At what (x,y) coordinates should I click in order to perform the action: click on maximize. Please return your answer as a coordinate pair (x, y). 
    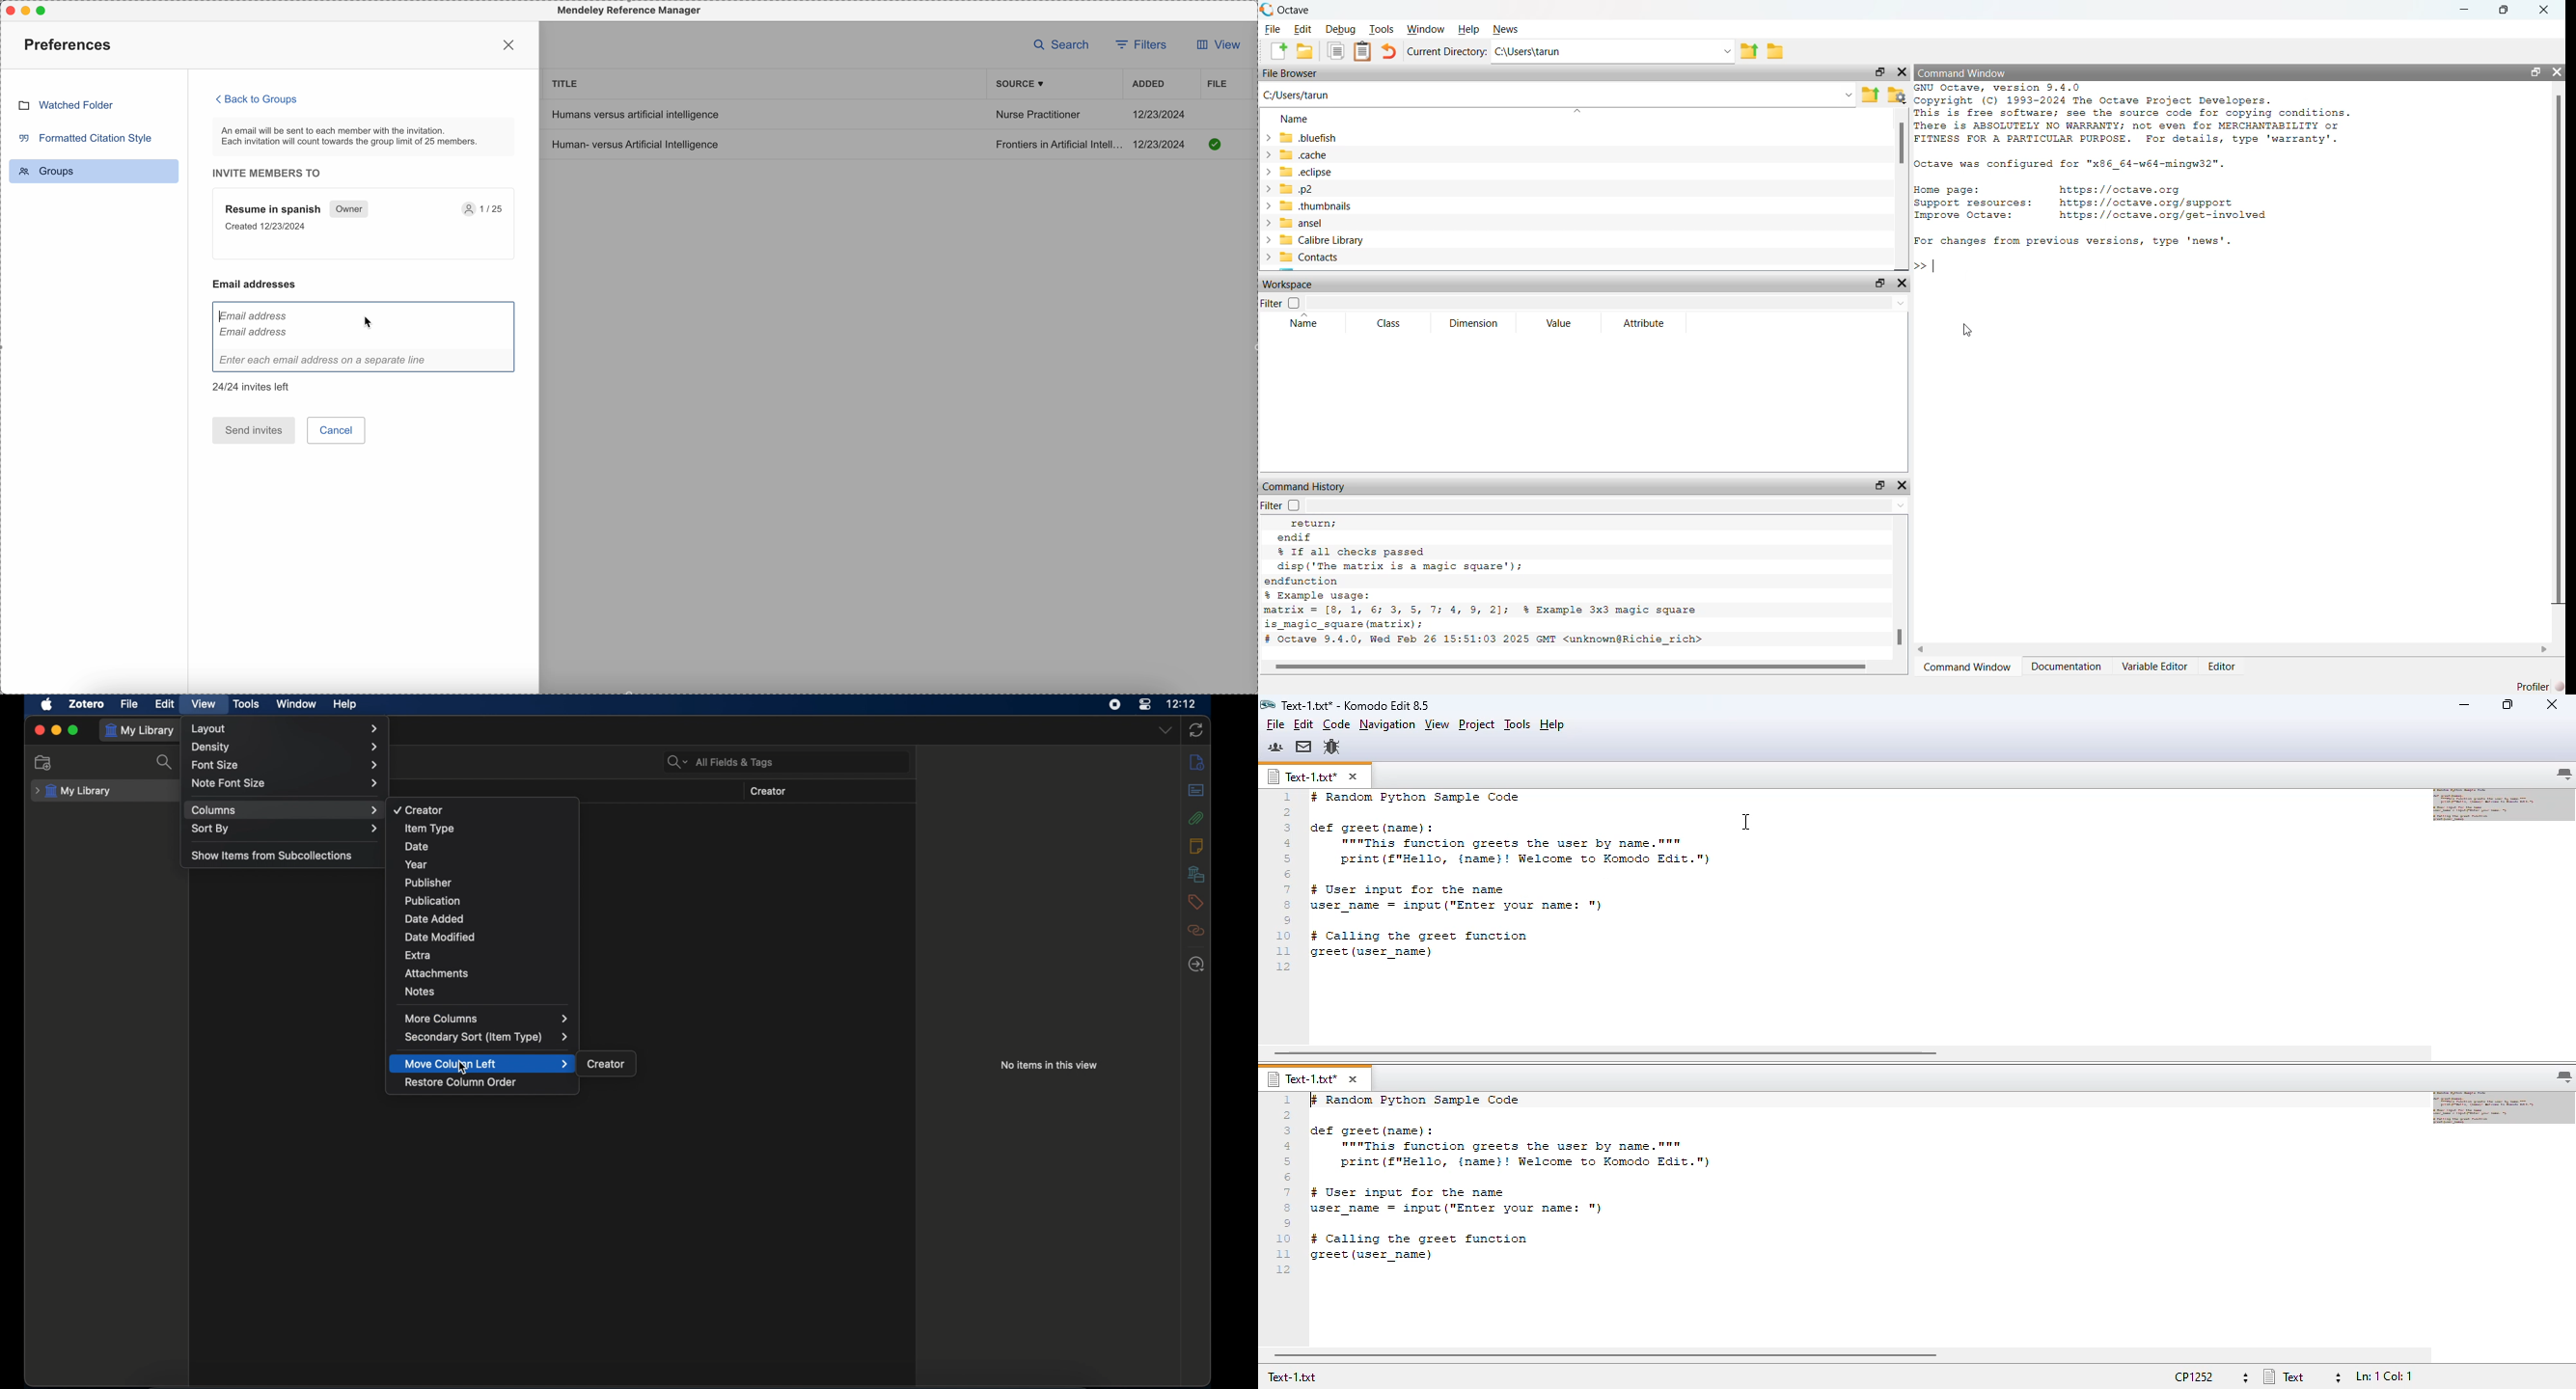
    Looking at the image, I should click on (73, 731).